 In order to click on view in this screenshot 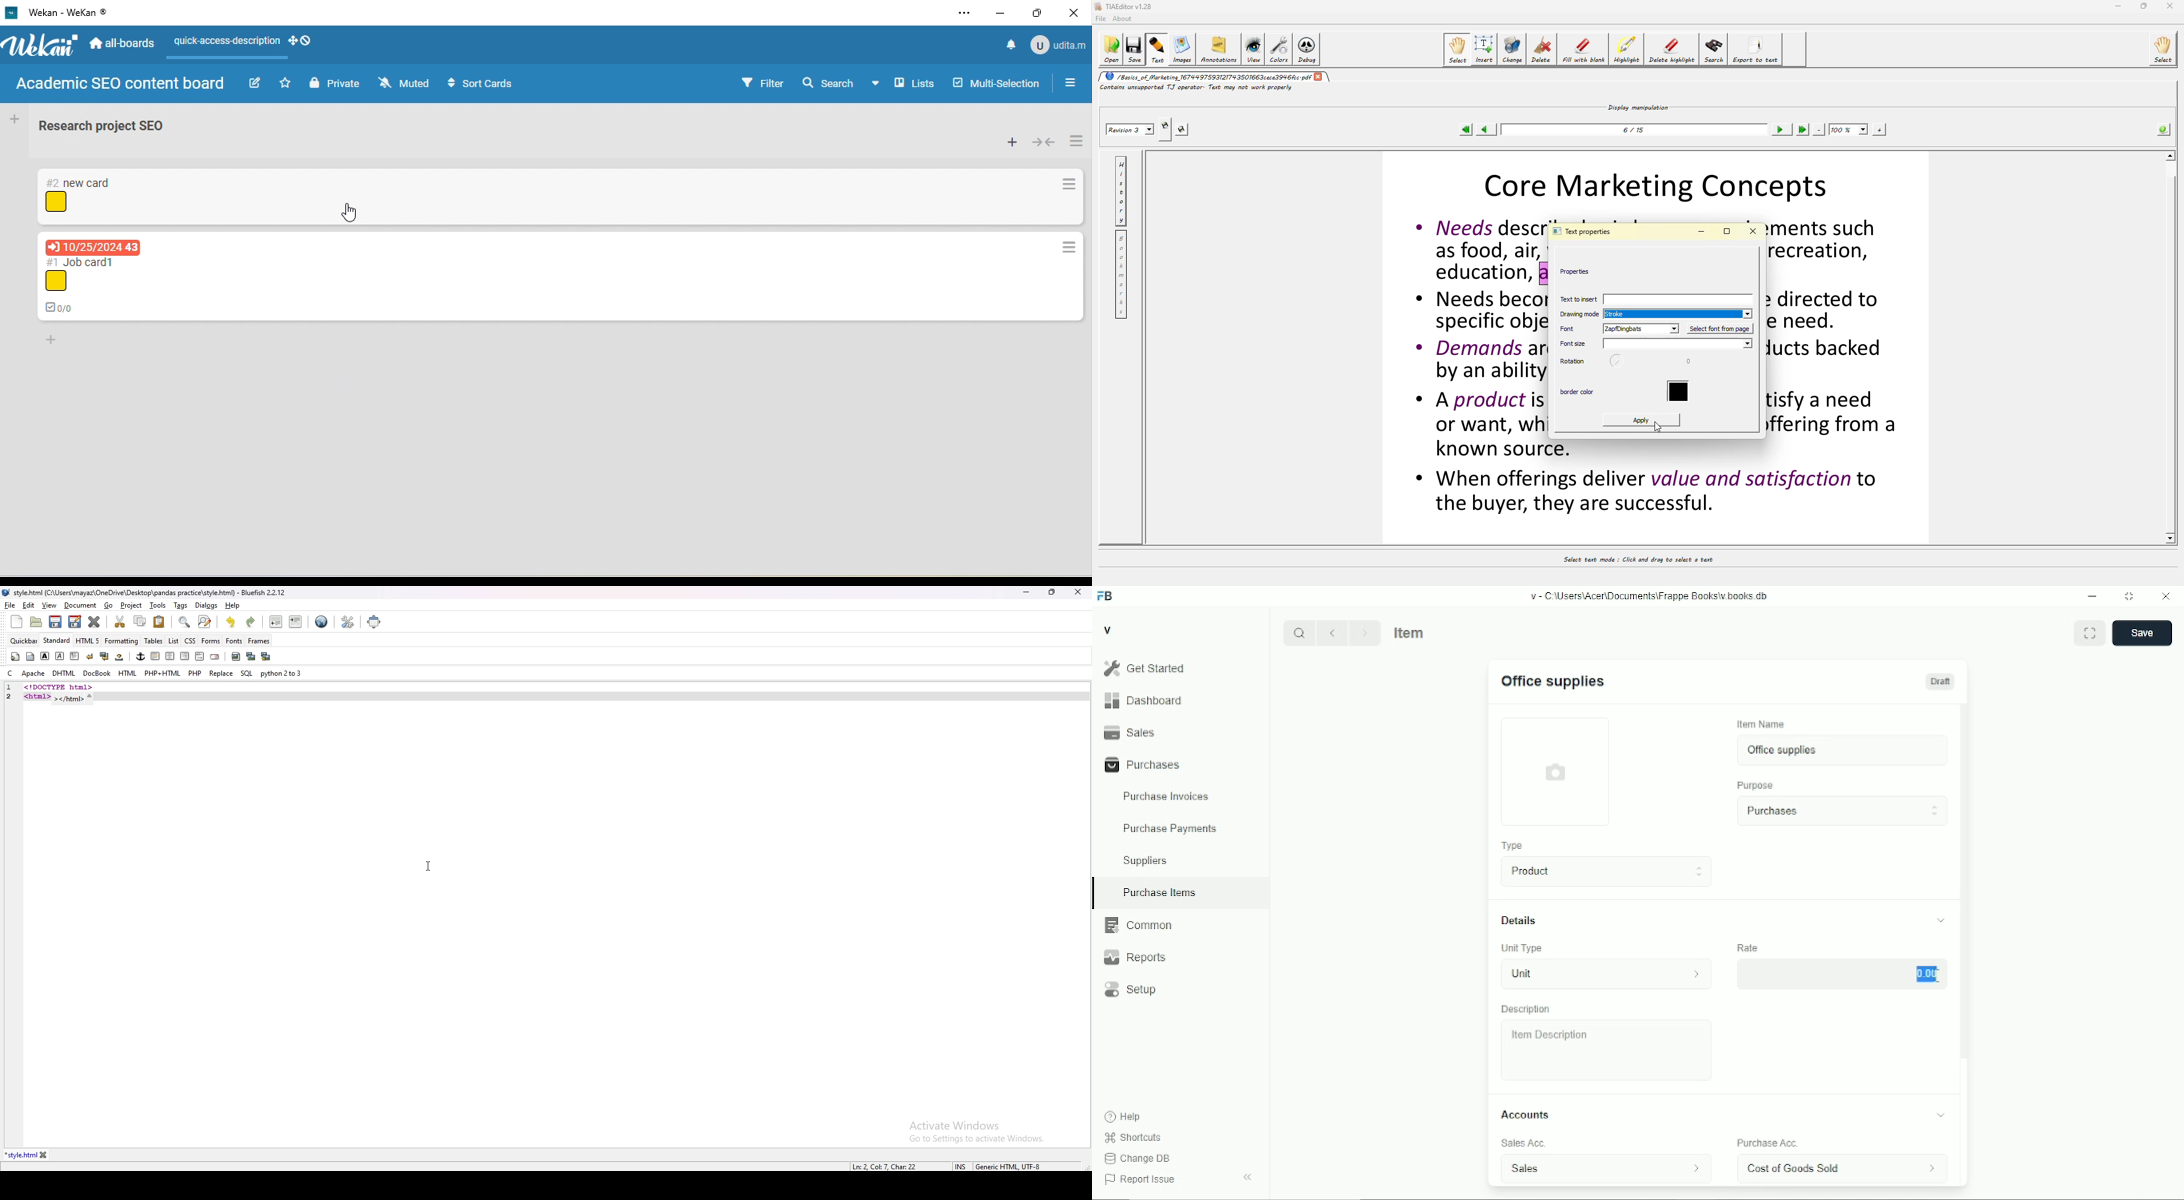, I will do `click(49, 605)`.